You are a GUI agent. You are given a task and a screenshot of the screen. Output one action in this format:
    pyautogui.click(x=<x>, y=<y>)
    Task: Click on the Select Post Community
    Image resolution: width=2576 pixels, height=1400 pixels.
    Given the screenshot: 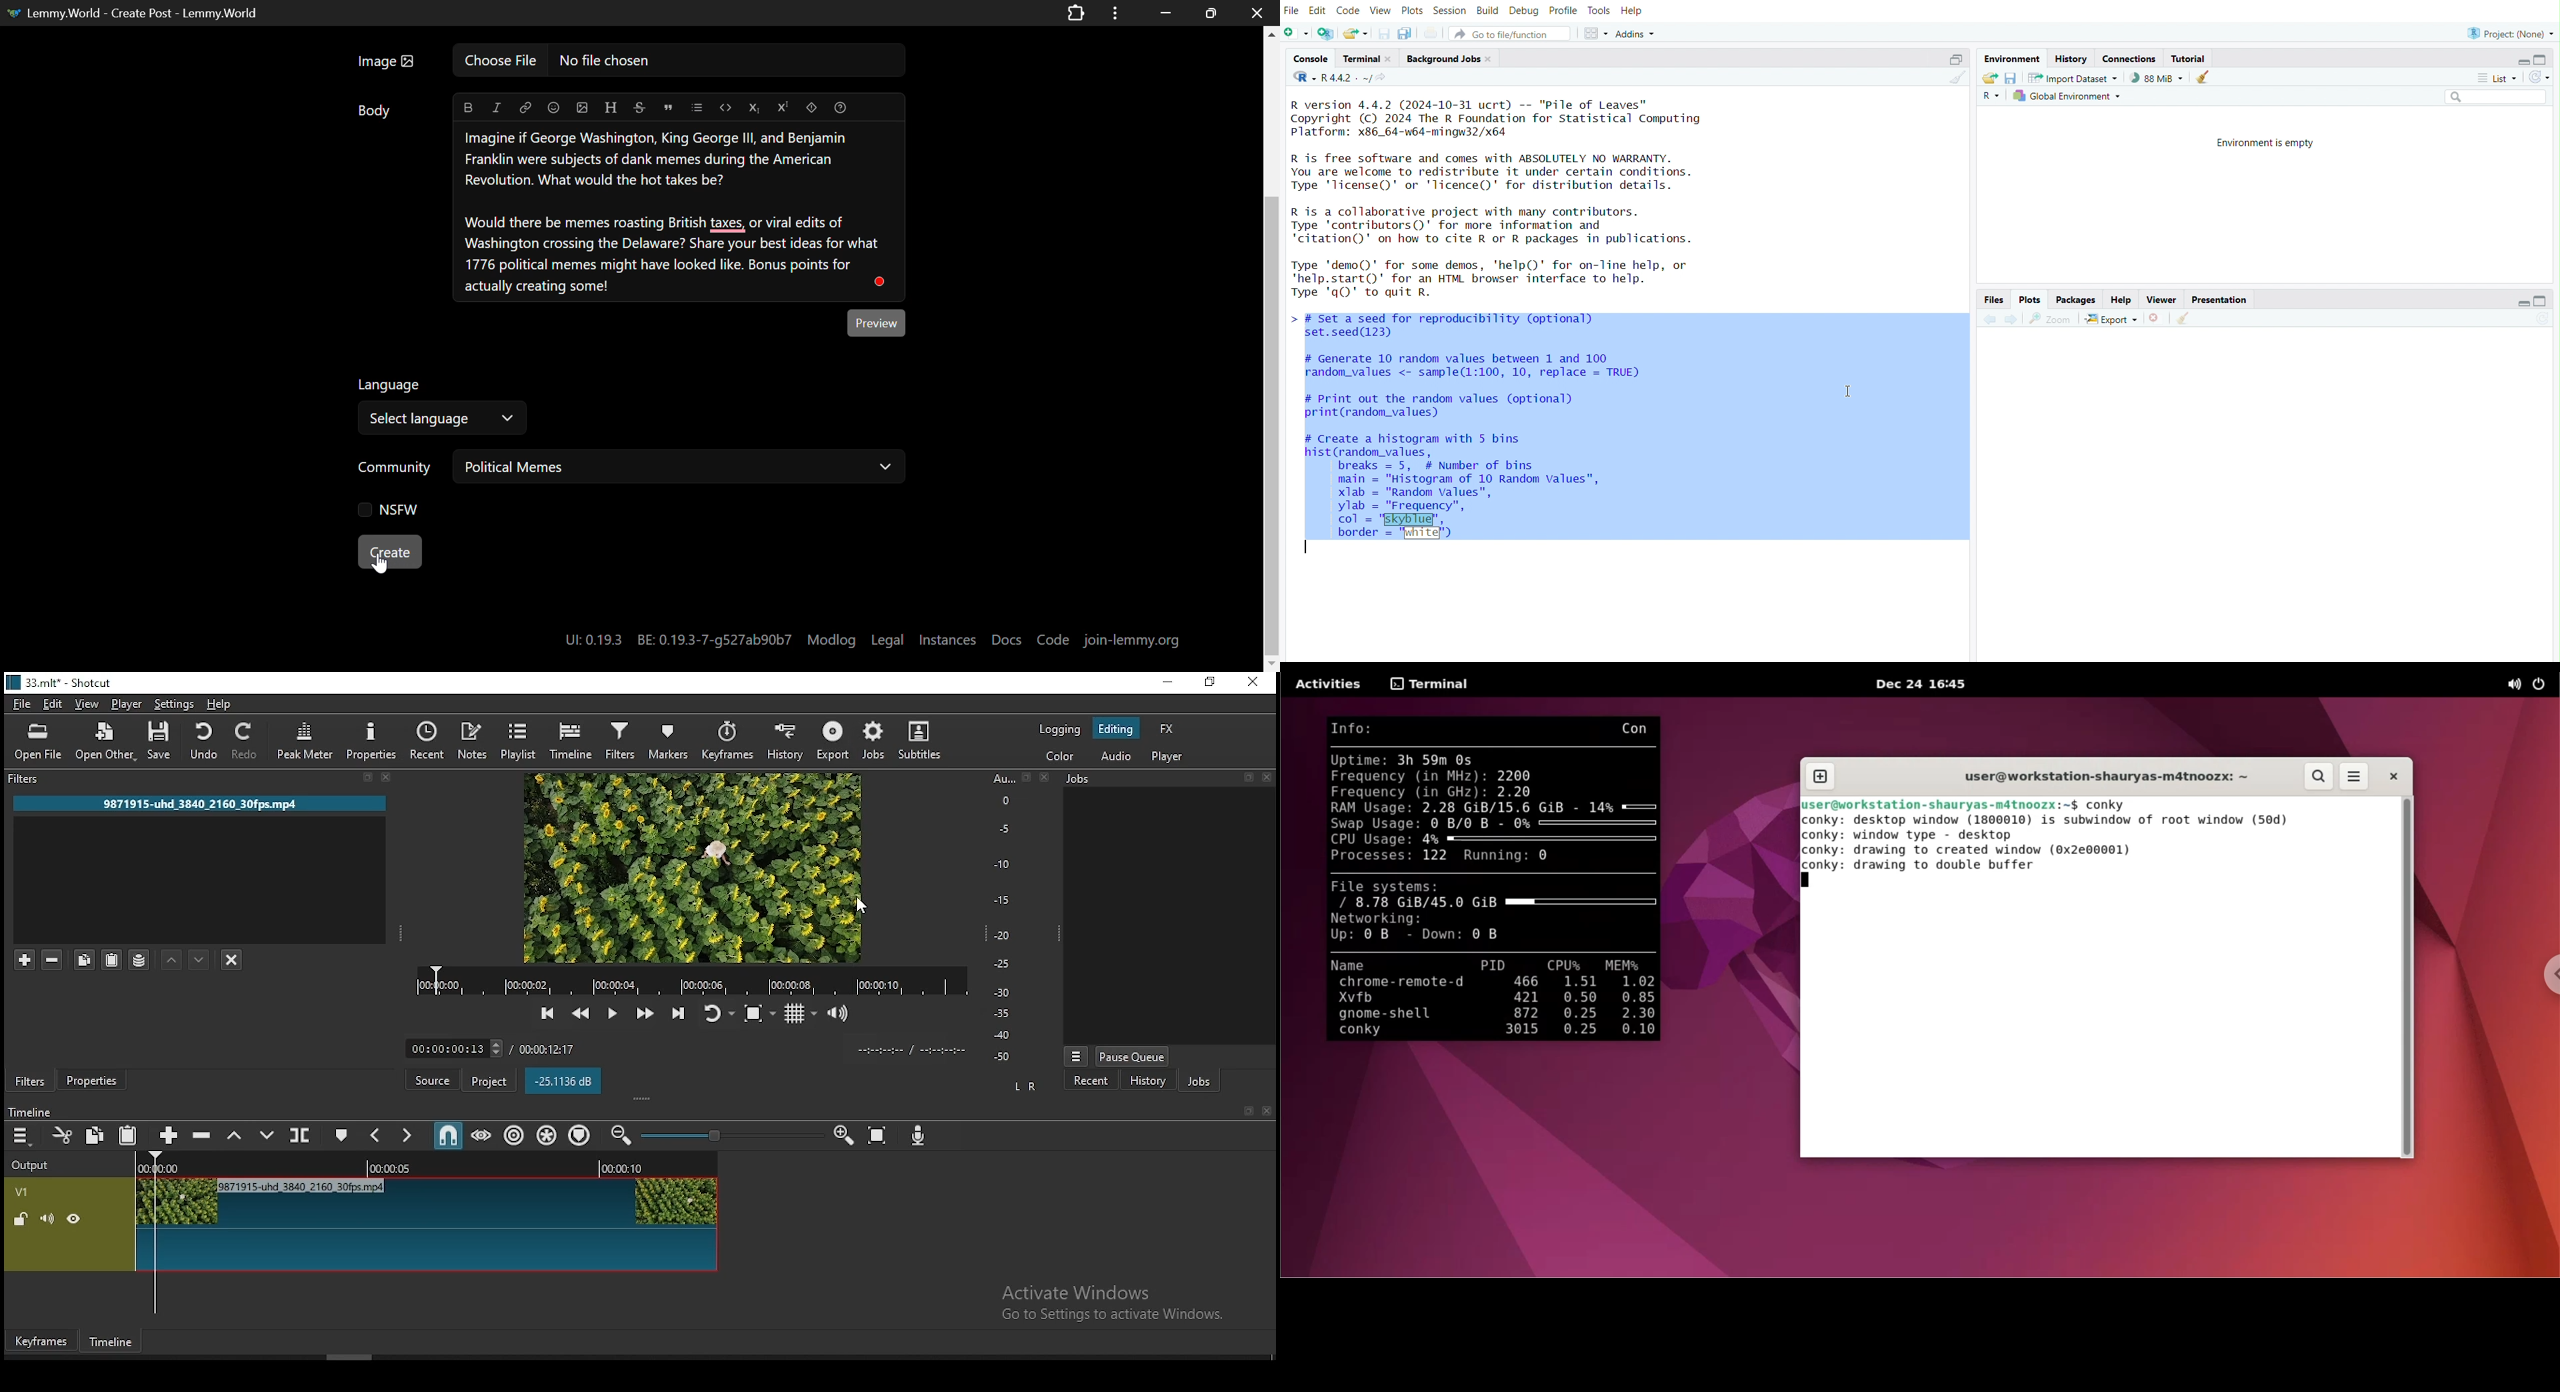 What is the action you would take?
    pyautogui.click(x=631, y=467)
    